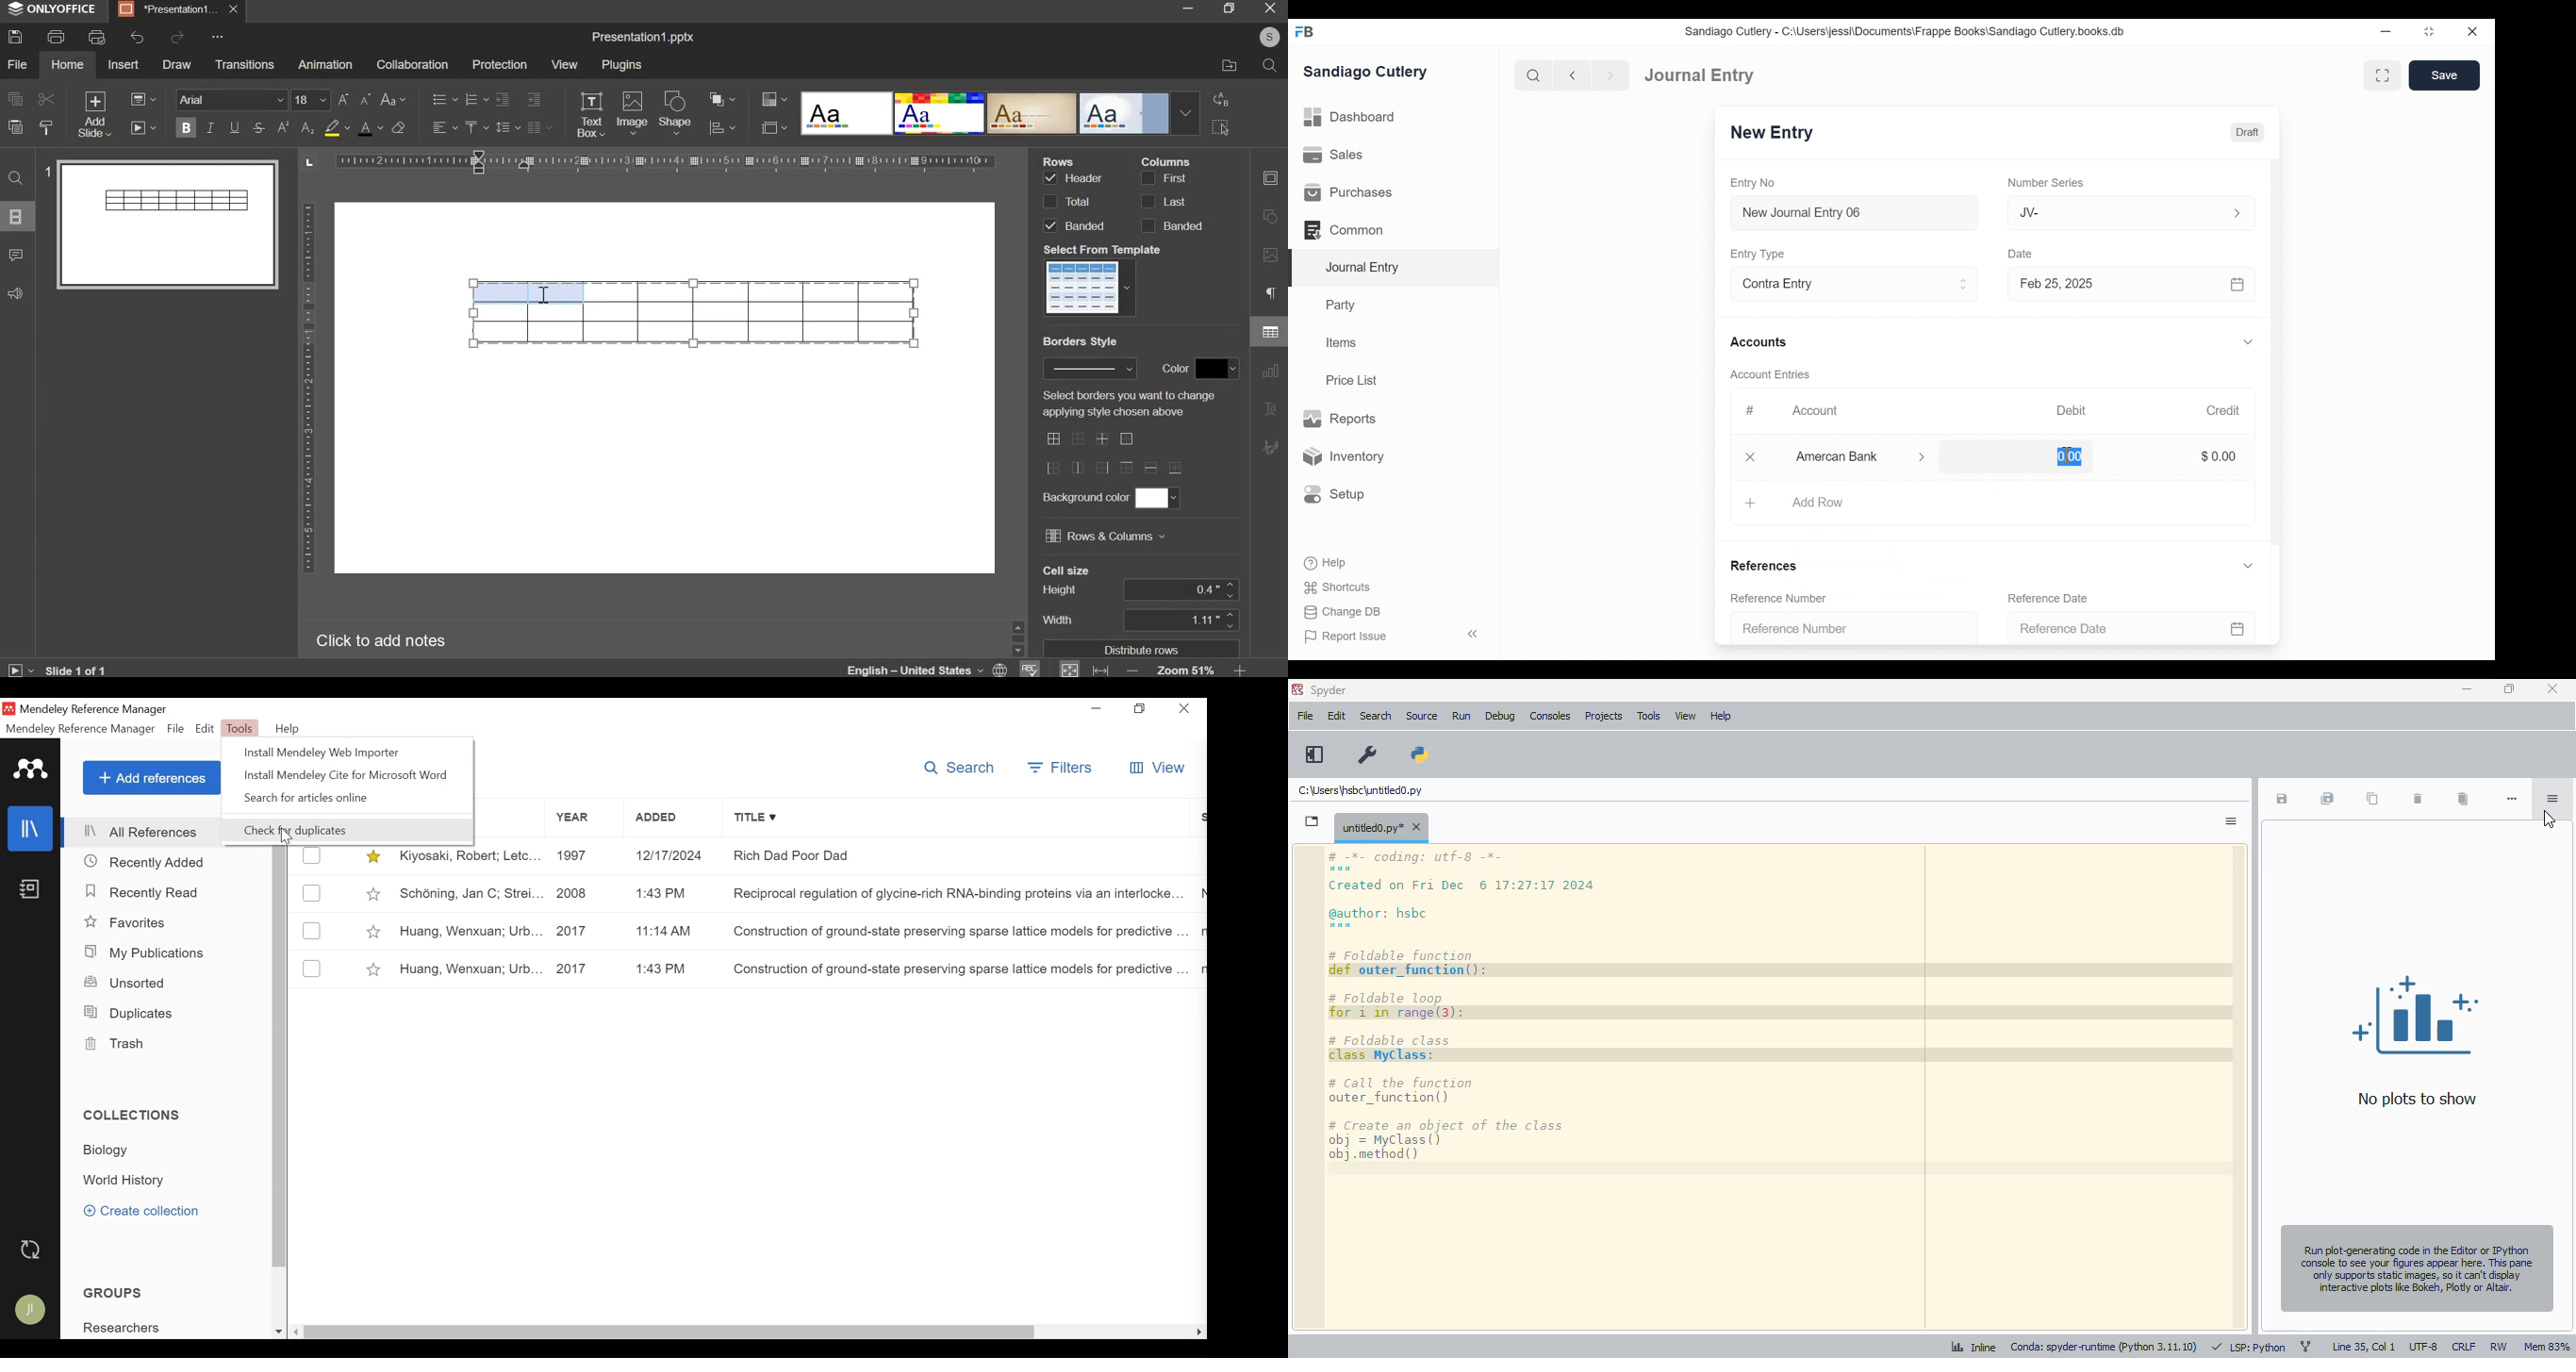 The image size is (2576, 1372). I want to click on no plots to show, so click(2417, 1040).